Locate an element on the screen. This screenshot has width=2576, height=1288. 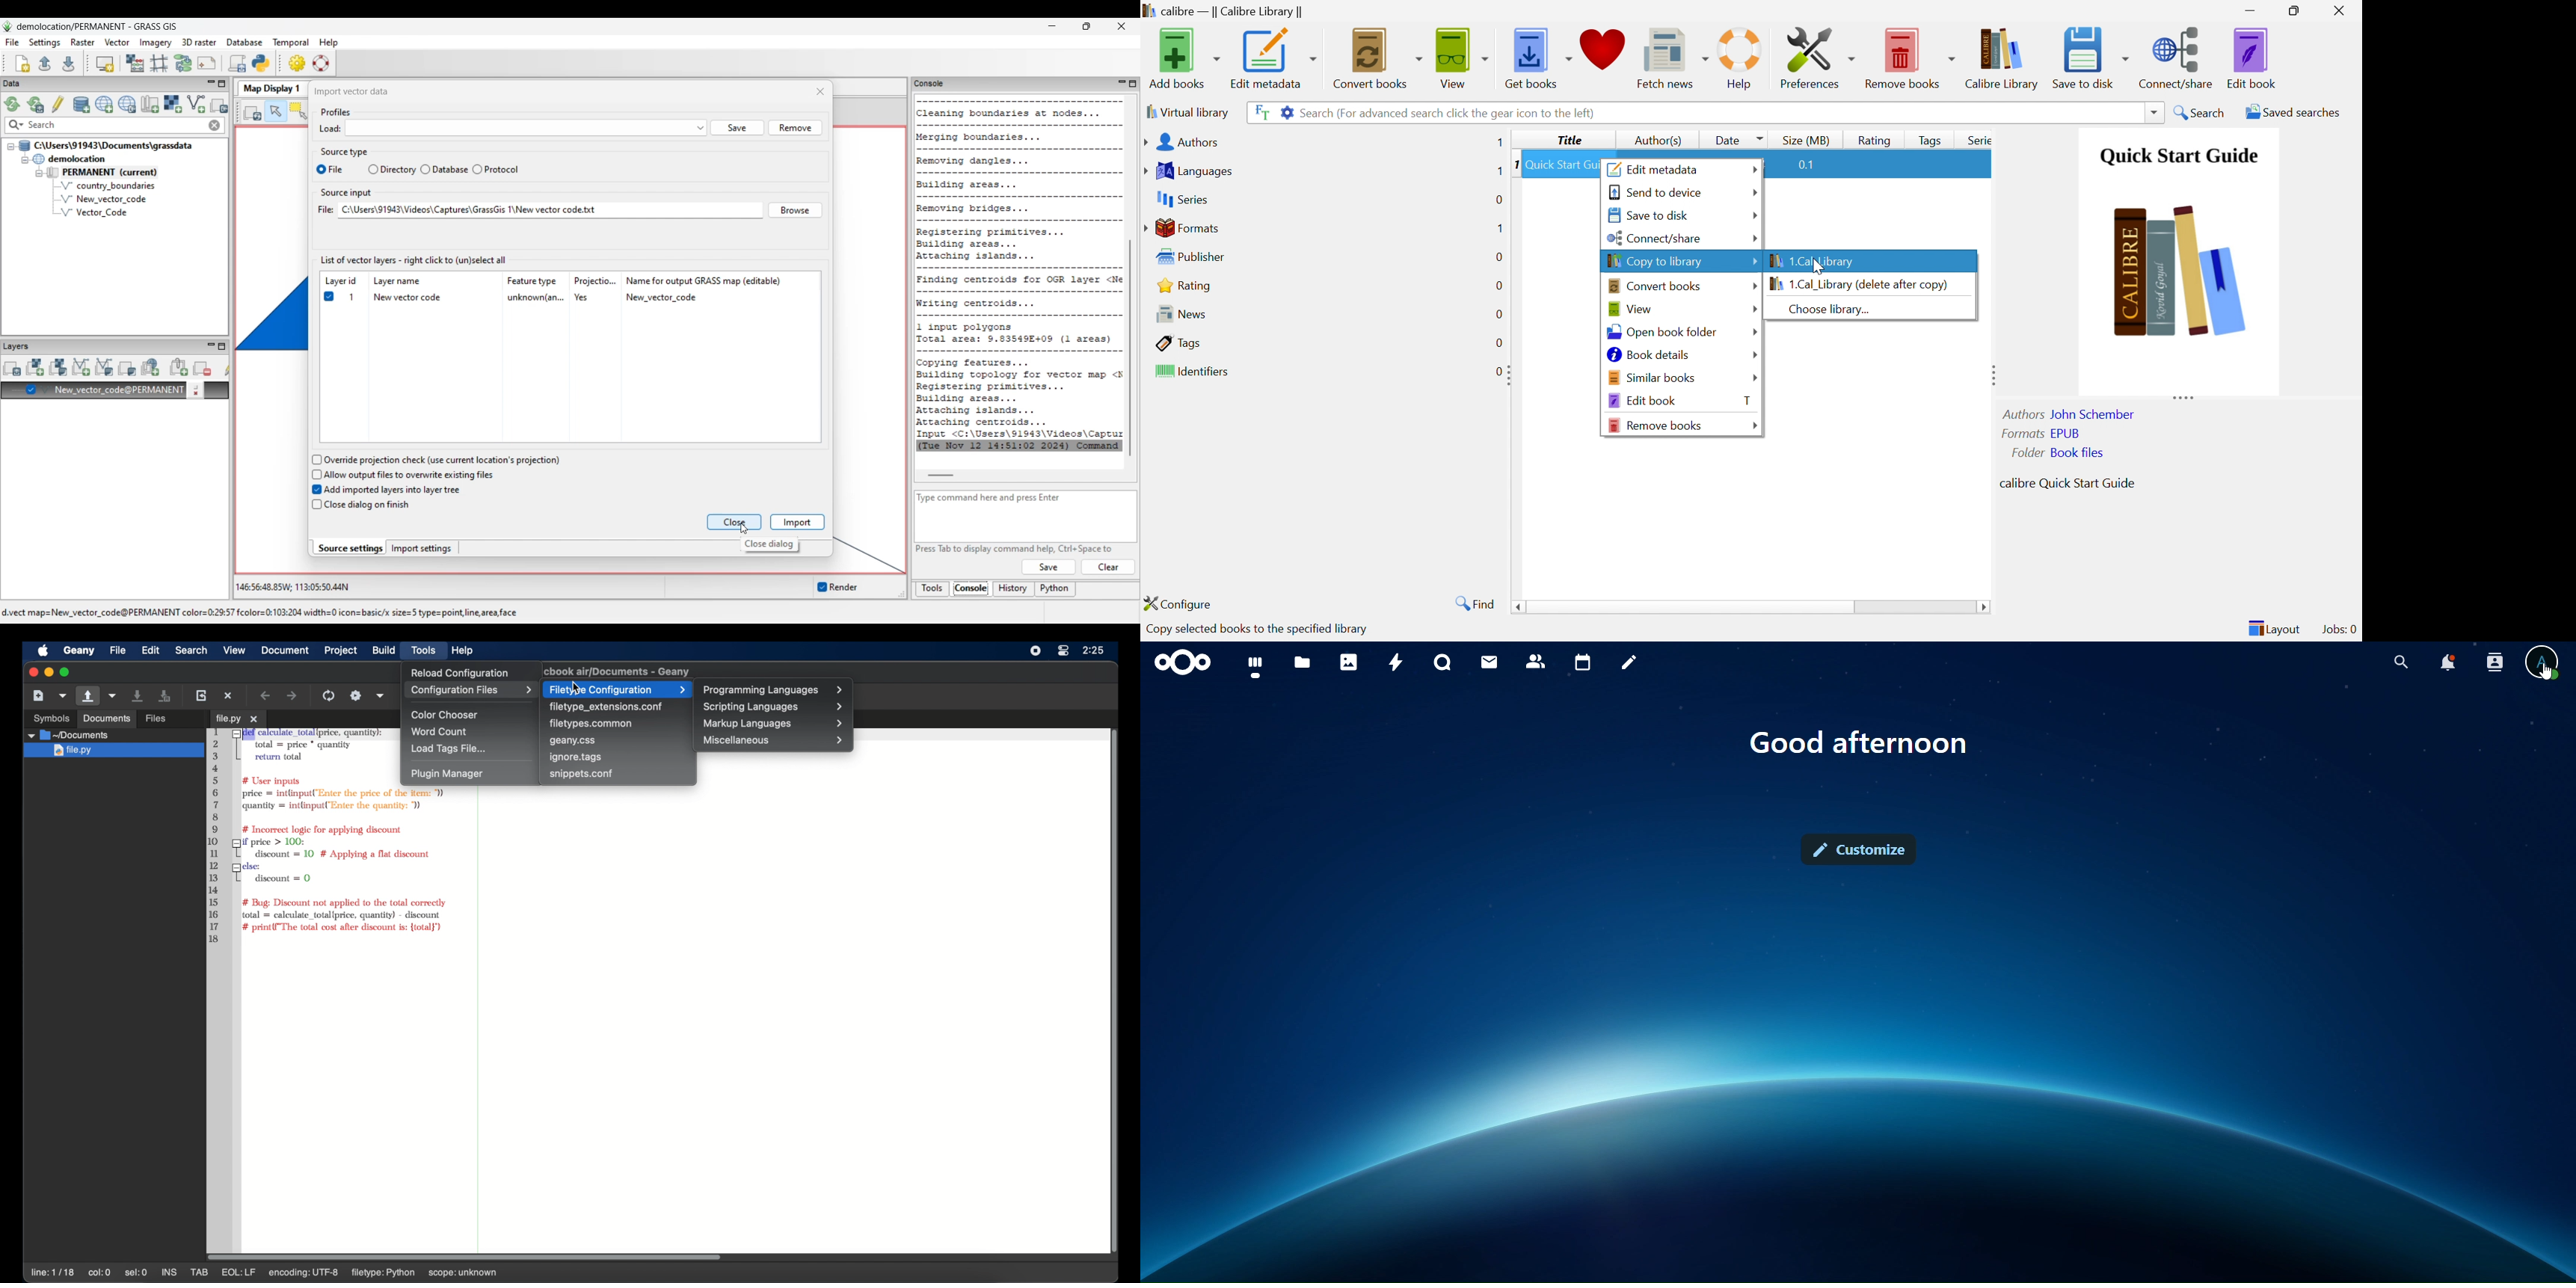
Remove is located at coordinates (1655, 424).